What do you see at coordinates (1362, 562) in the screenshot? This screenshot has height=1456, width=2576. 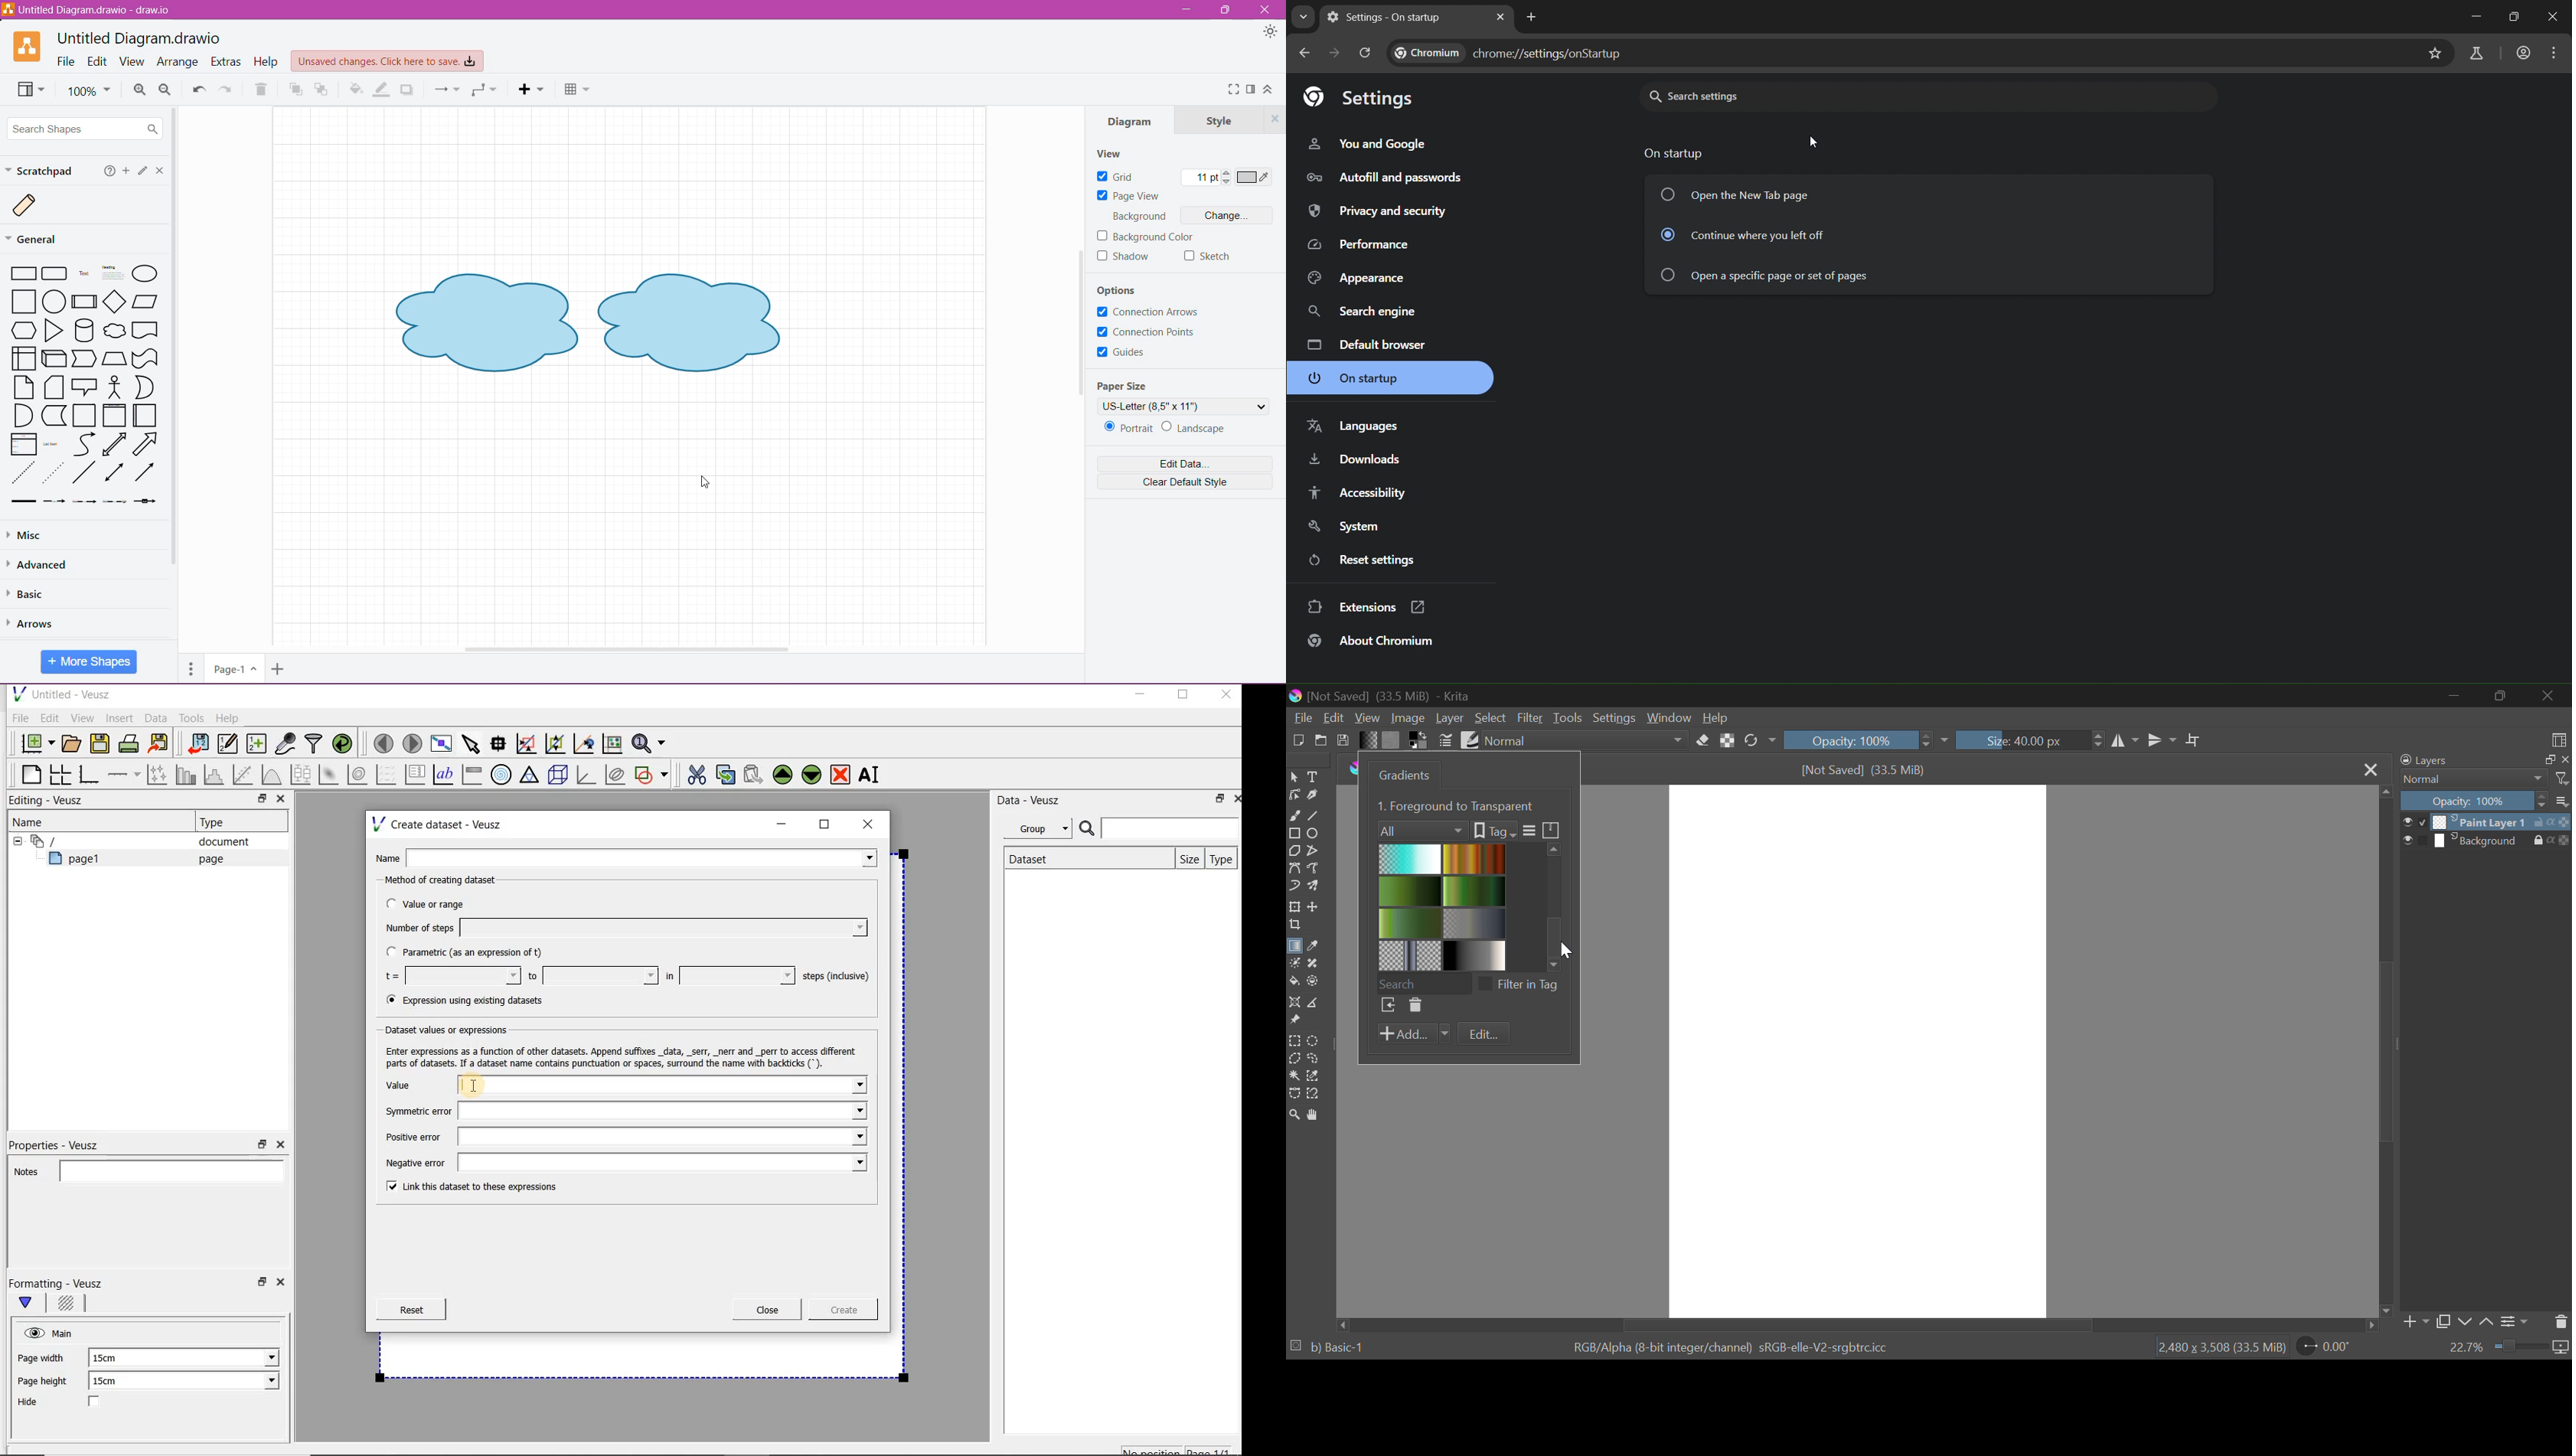 I see `reset settings` at bounding box center [1362, 562].